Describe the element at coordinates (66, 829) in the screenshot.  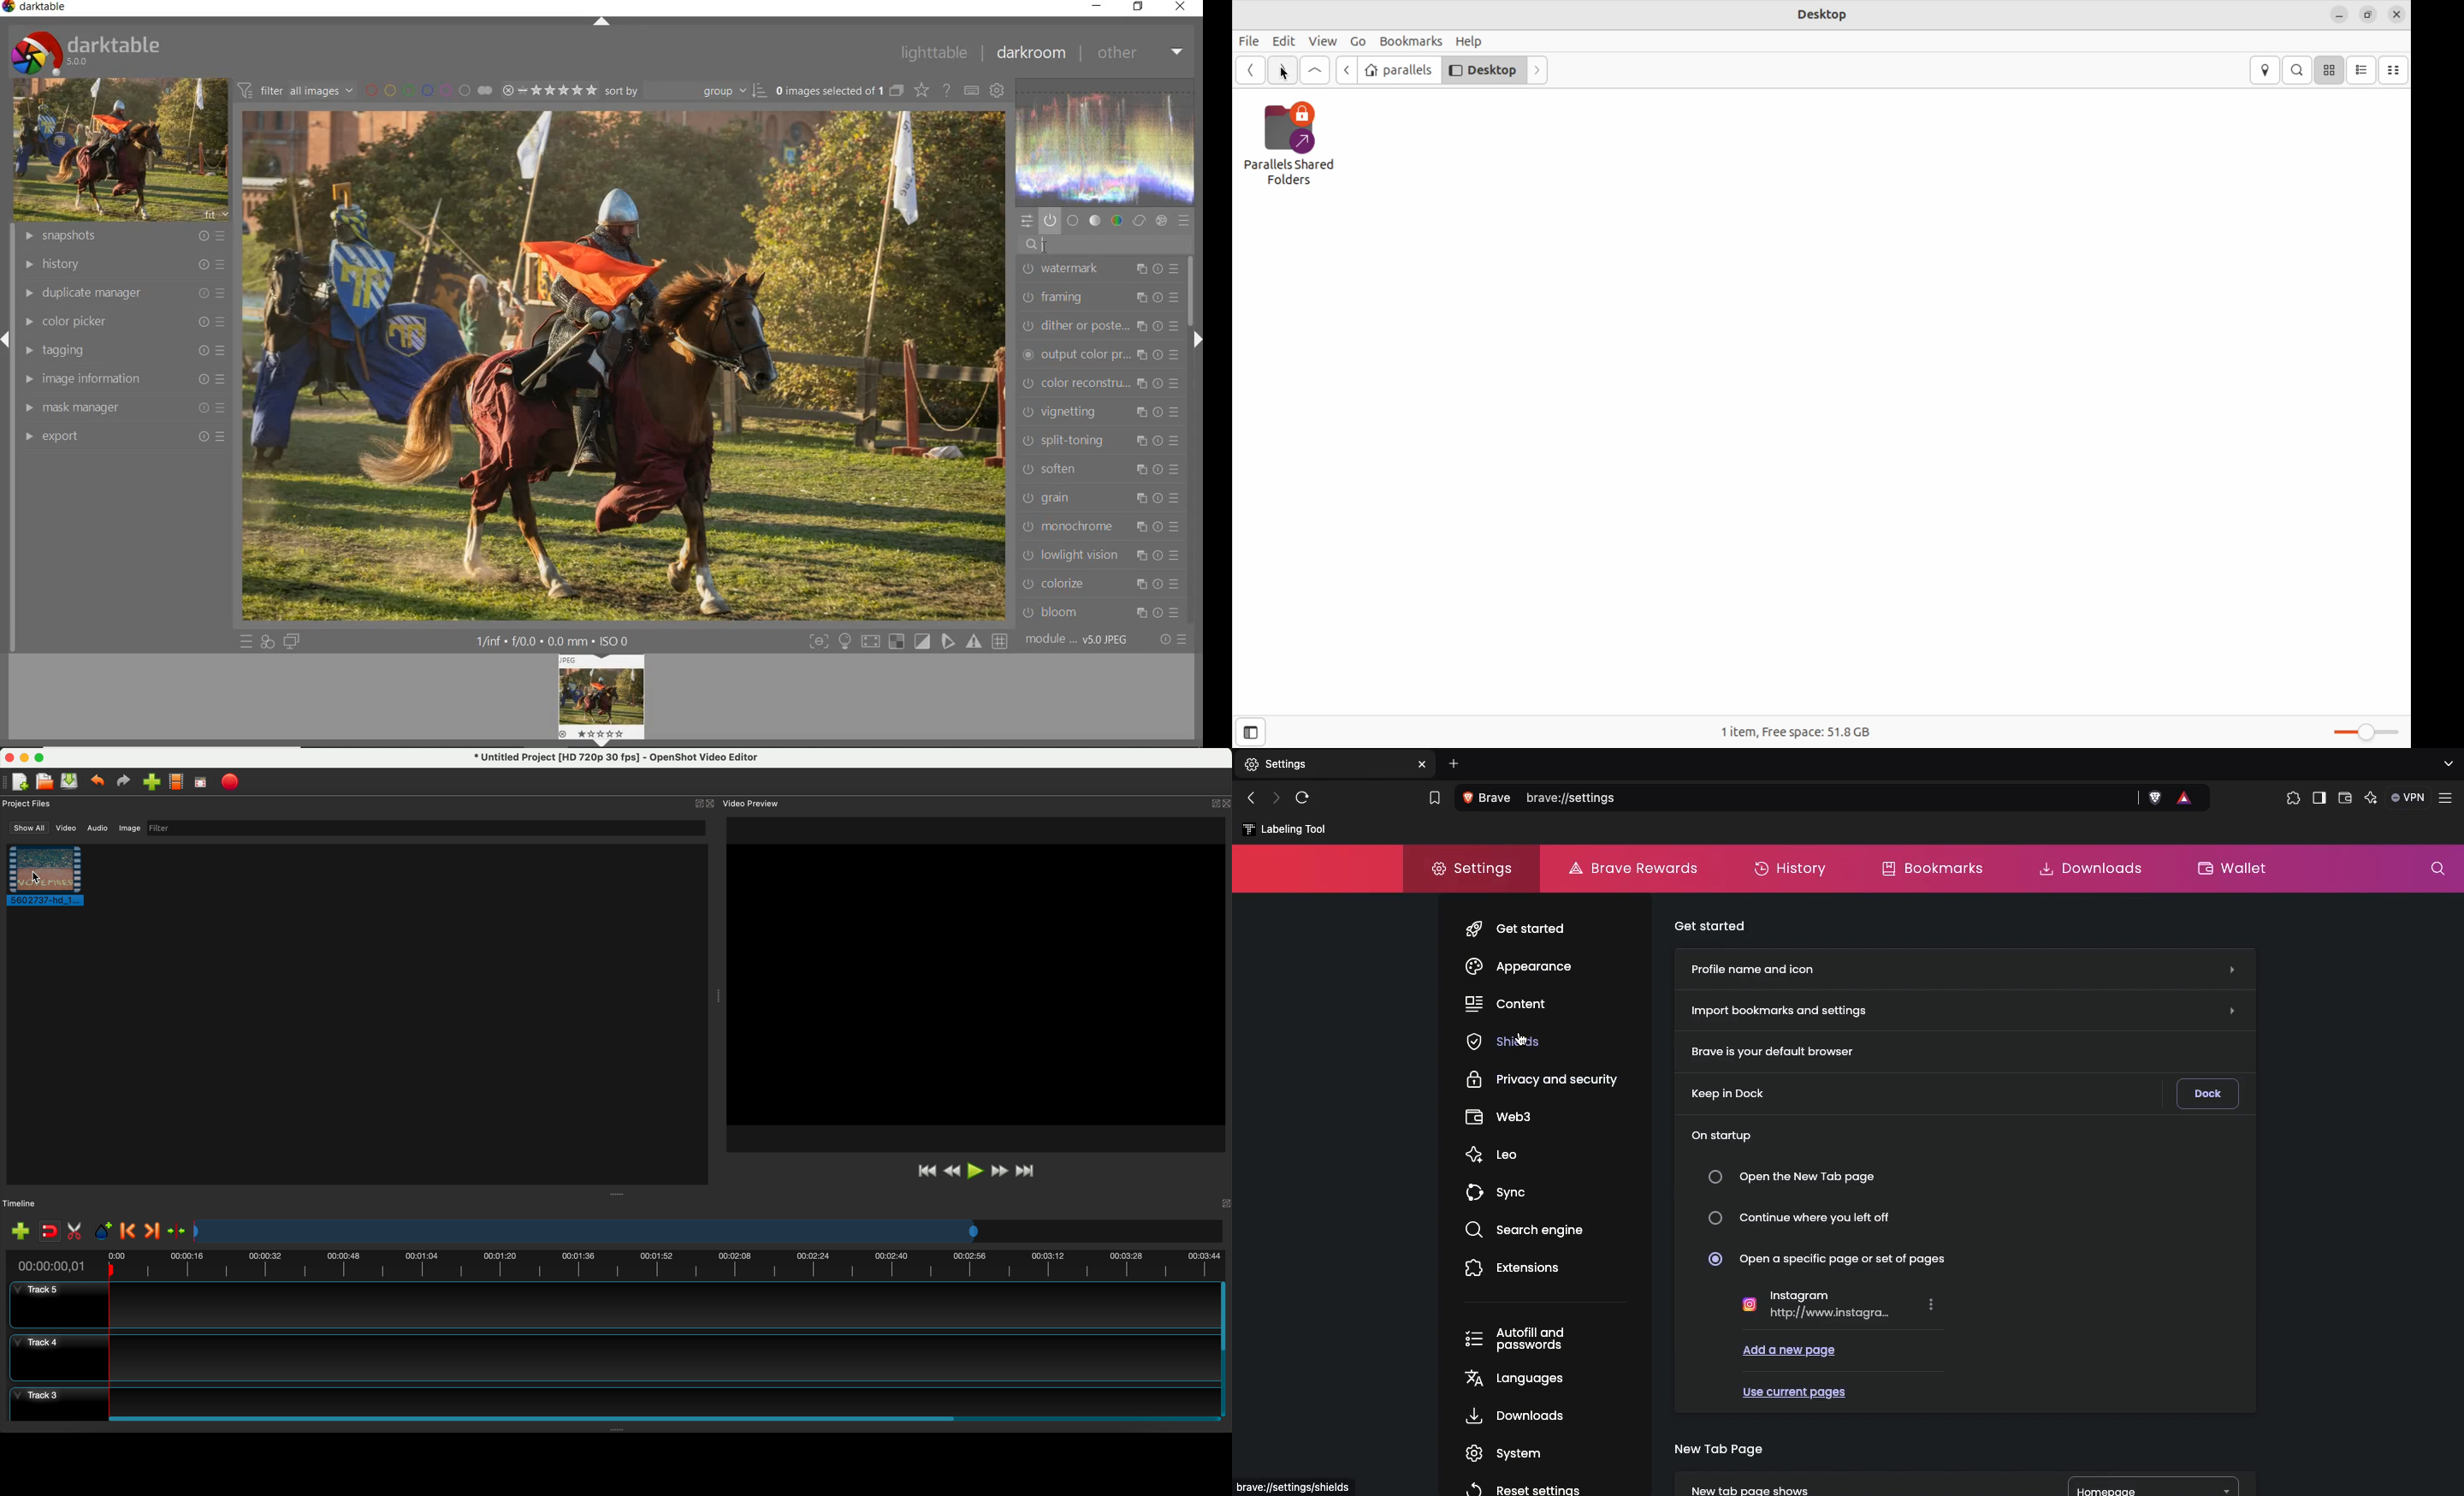
I see `video` at that location.